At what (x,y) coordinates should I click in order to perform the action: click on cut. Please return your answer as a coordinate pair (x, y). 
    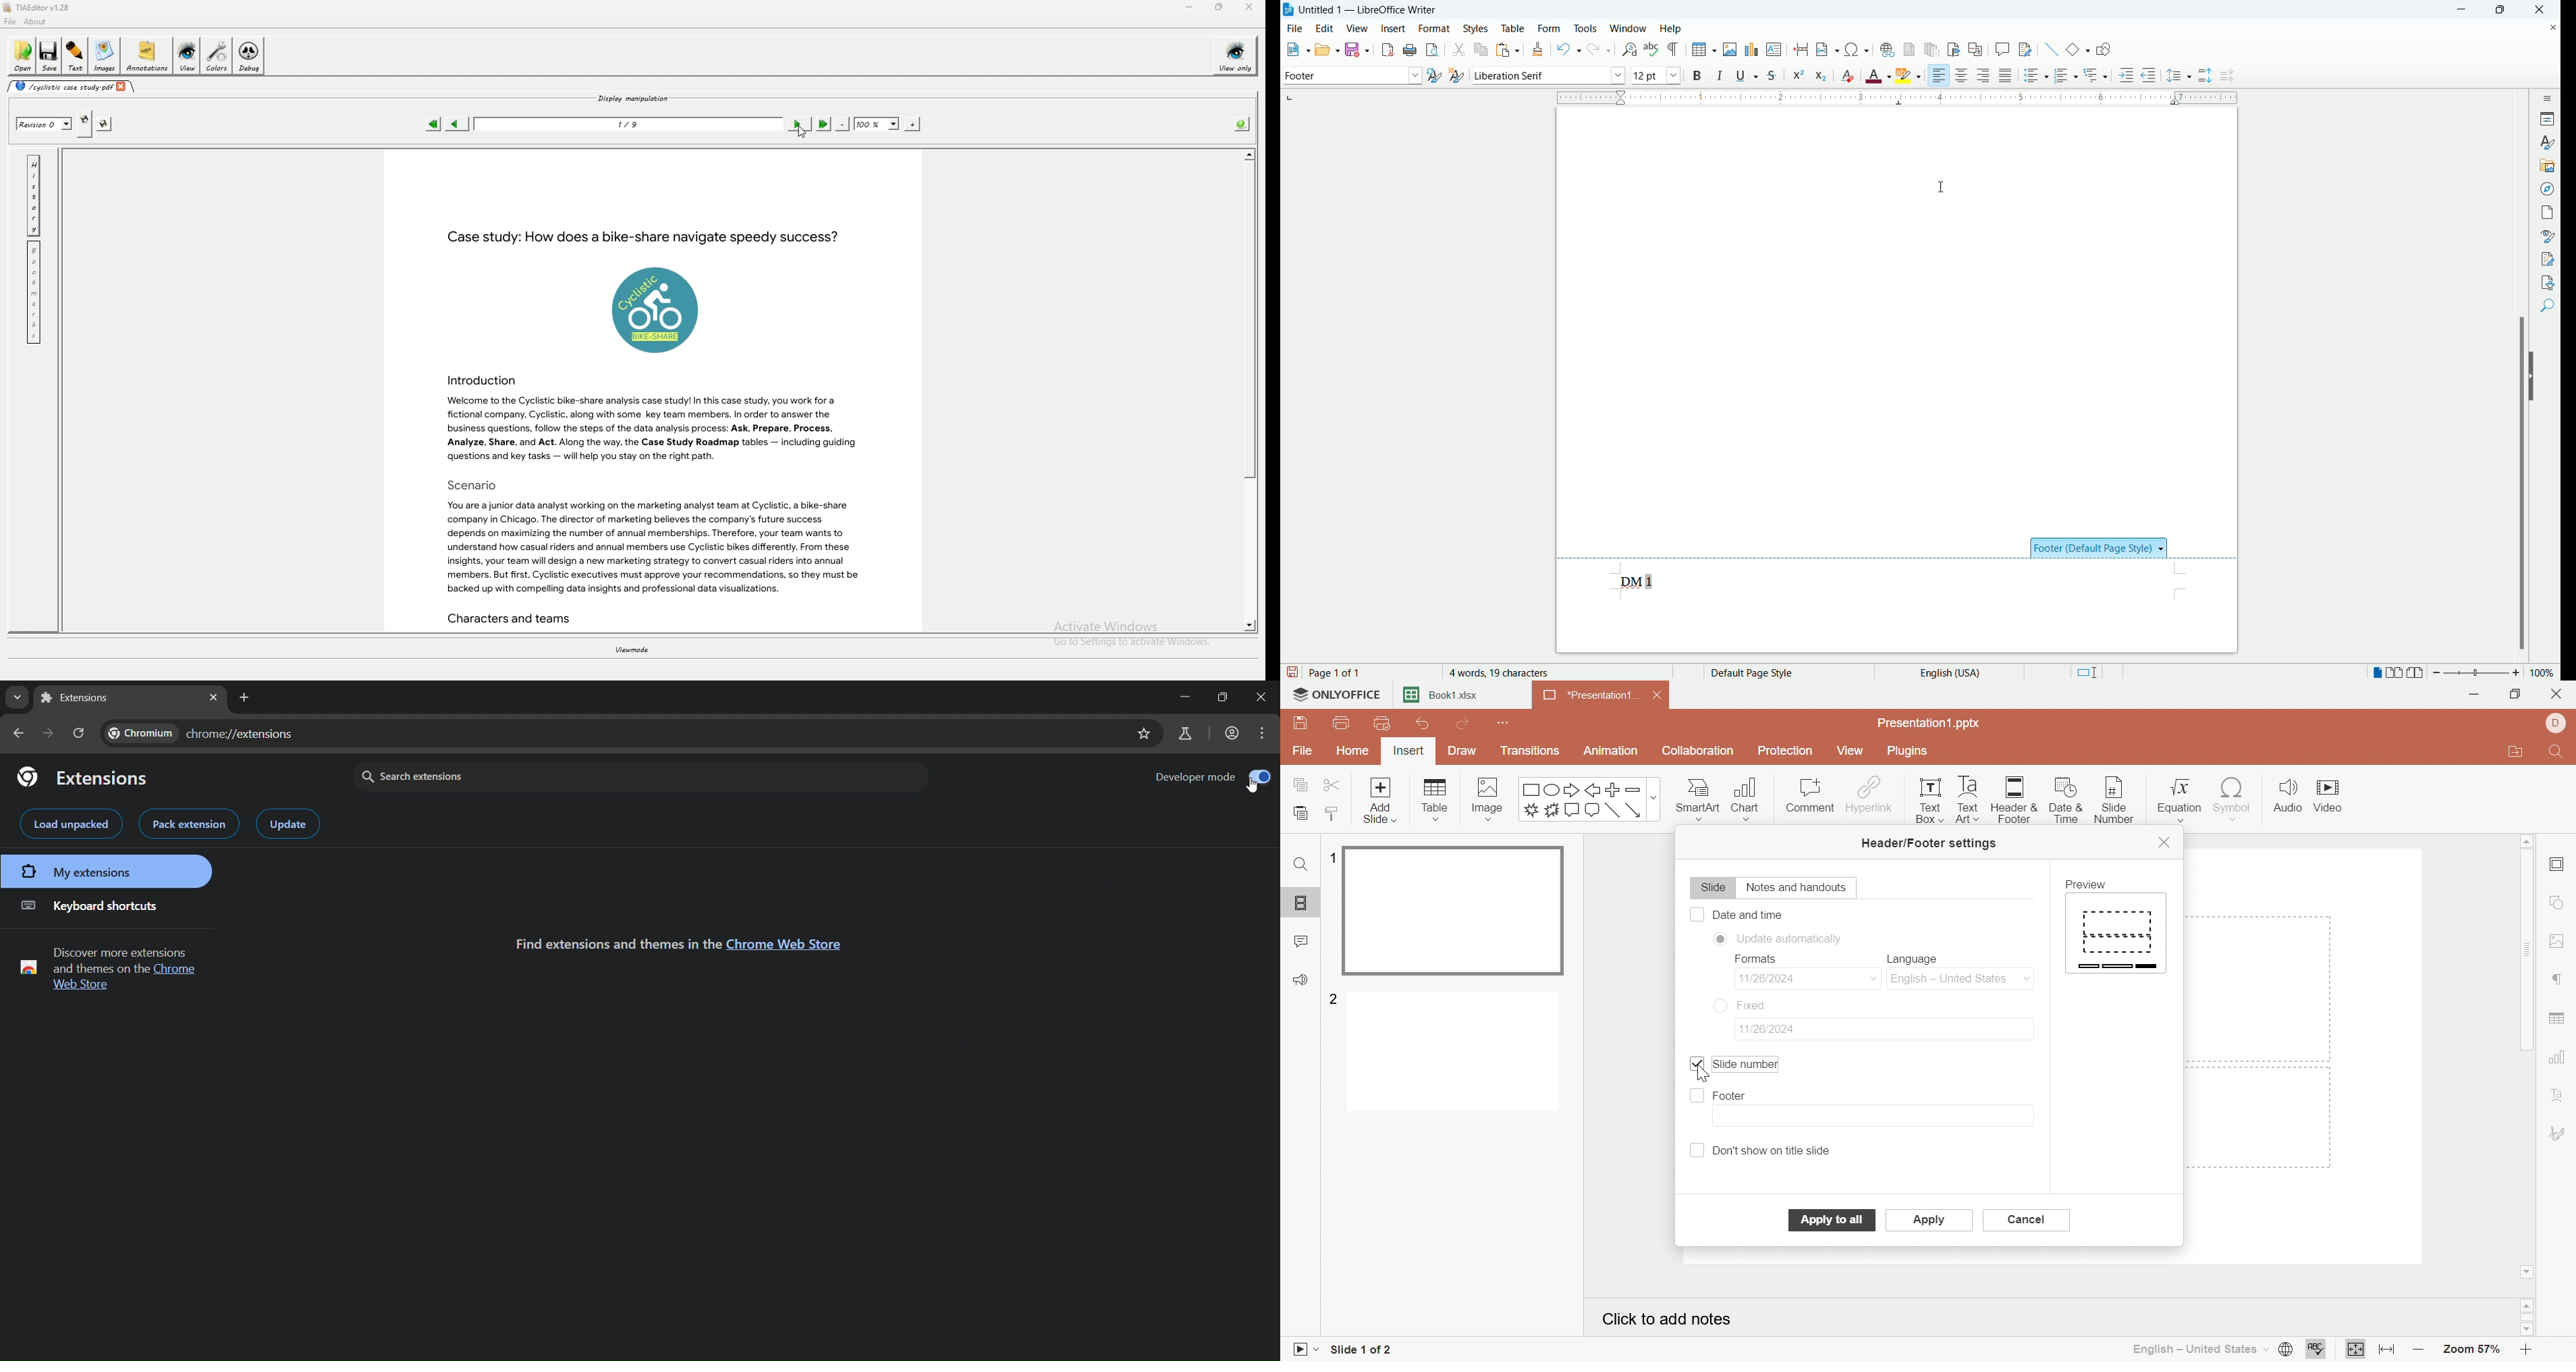
    Looking at the image, I should click on (1334, 784).